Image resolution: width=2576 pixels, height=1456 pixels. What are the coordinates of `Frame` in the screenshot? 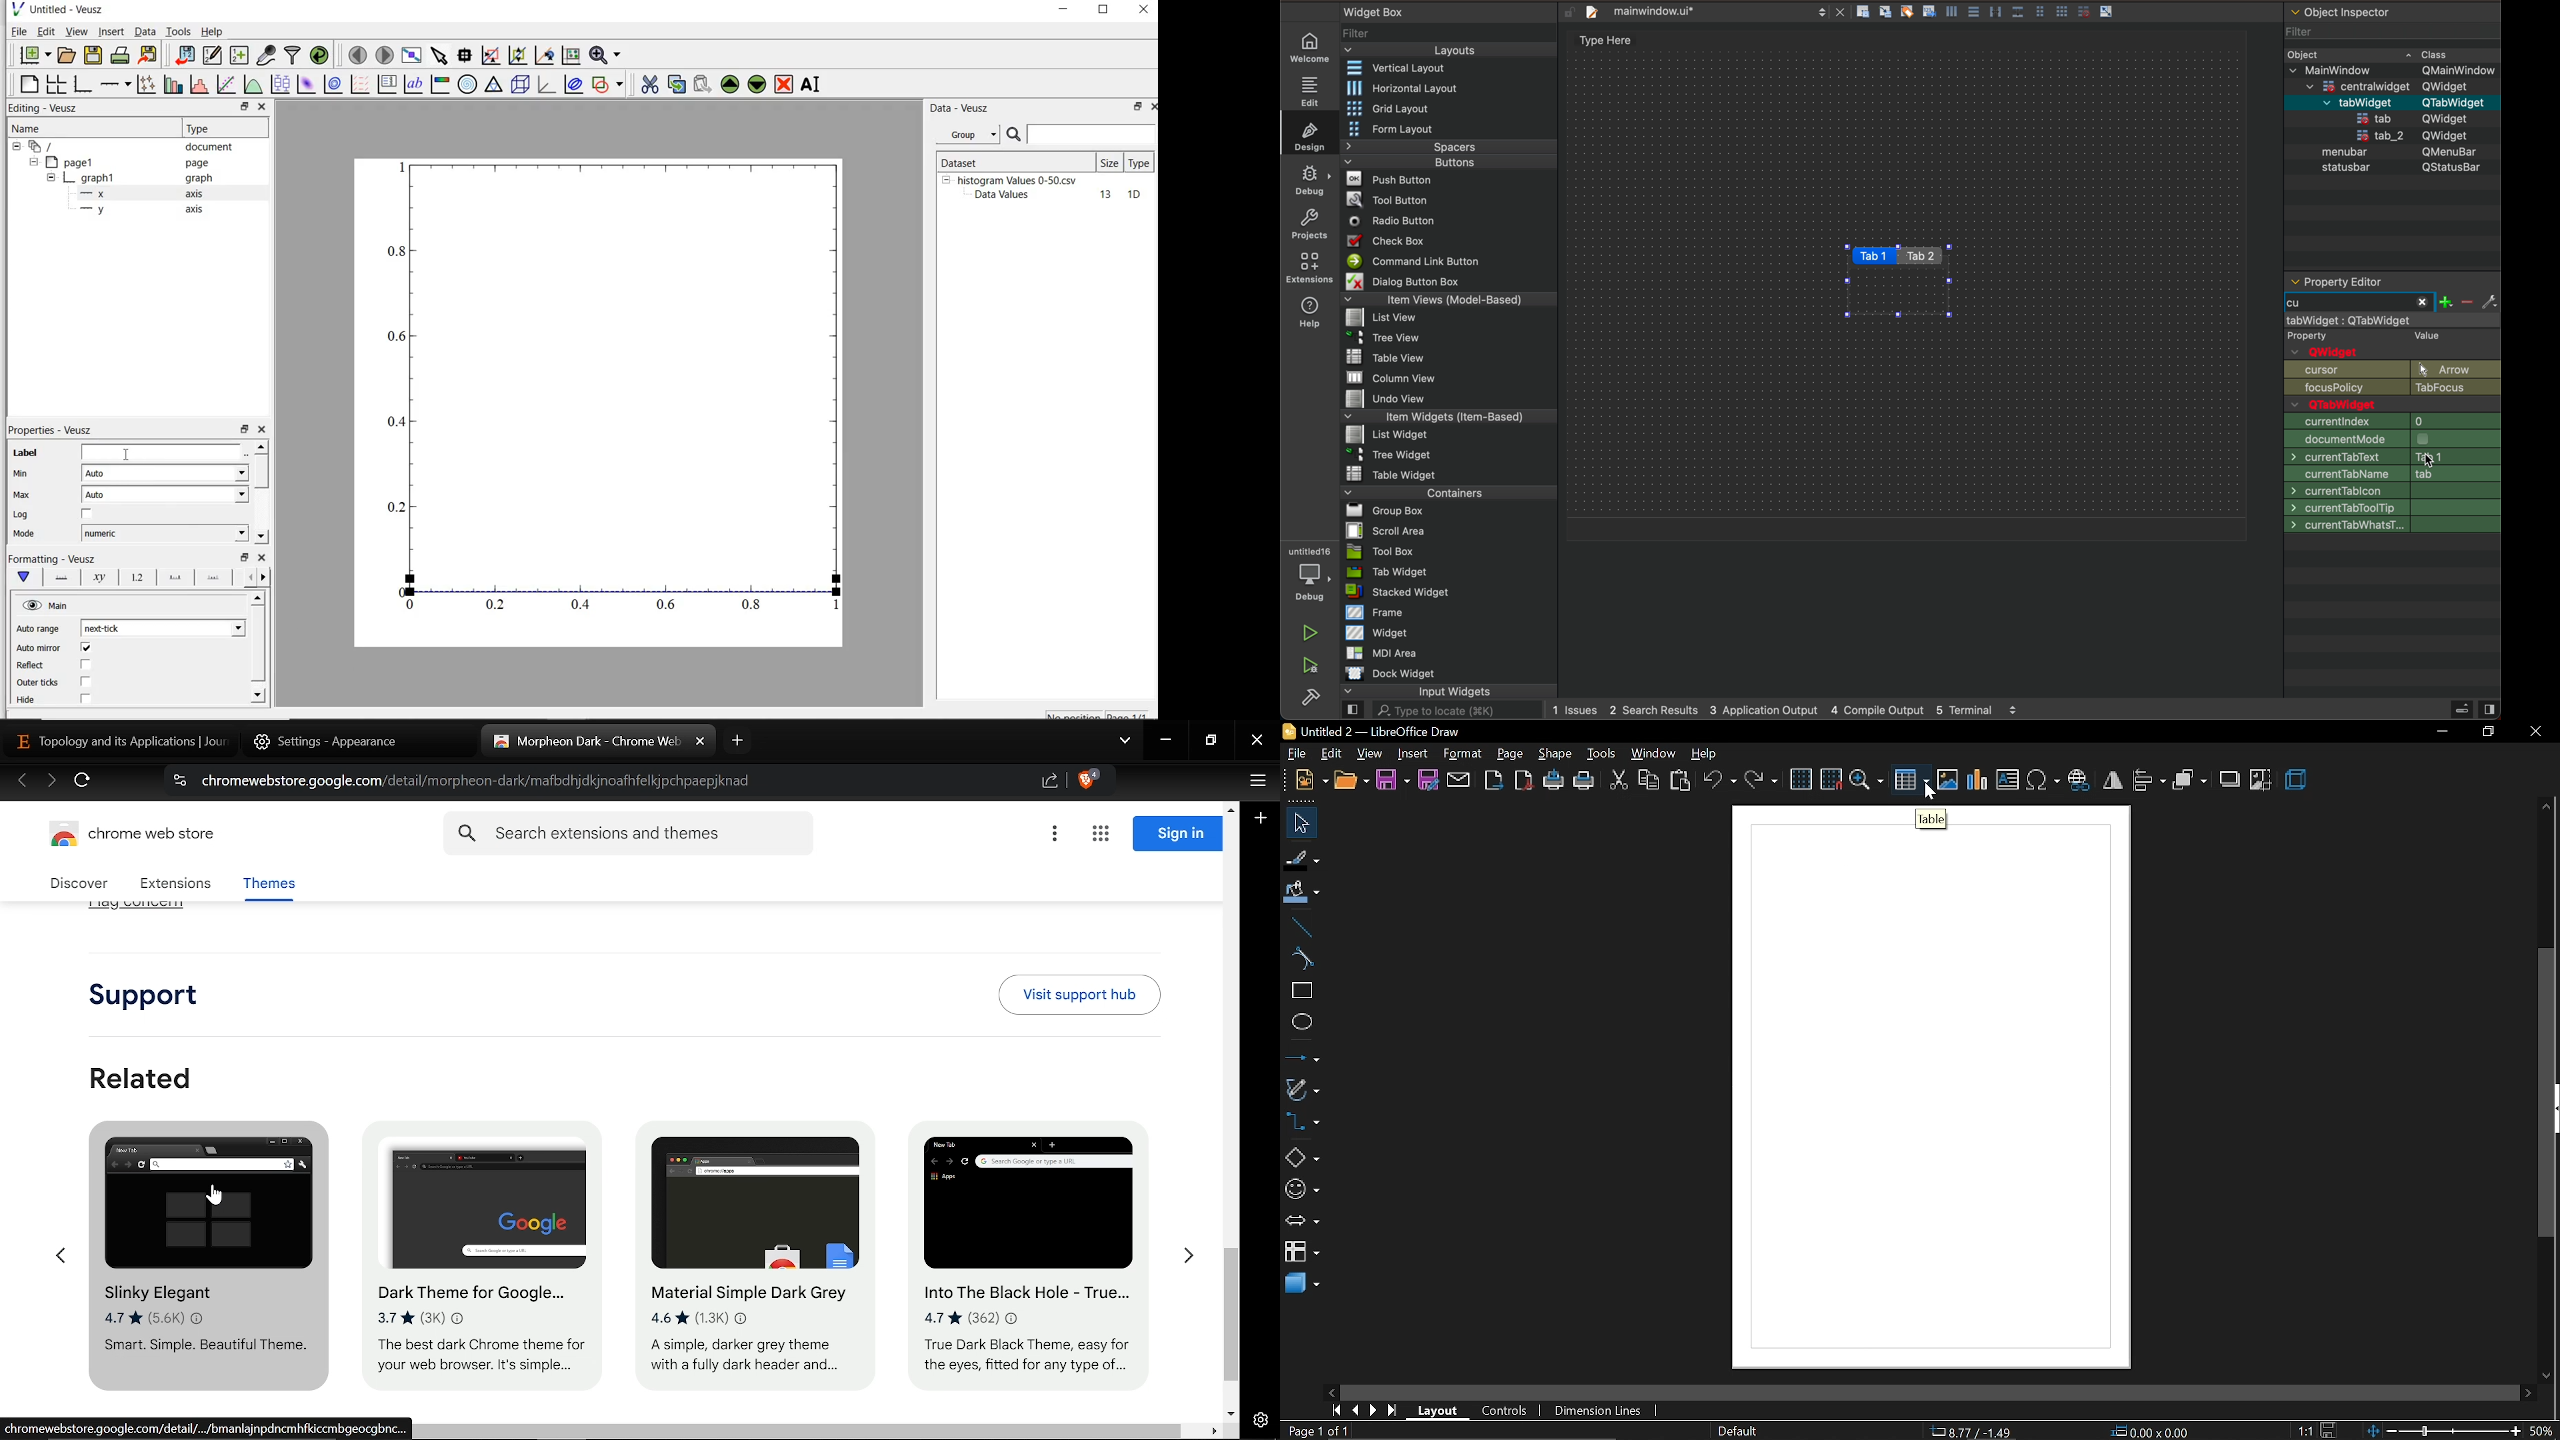 It's located at (1370, 613).